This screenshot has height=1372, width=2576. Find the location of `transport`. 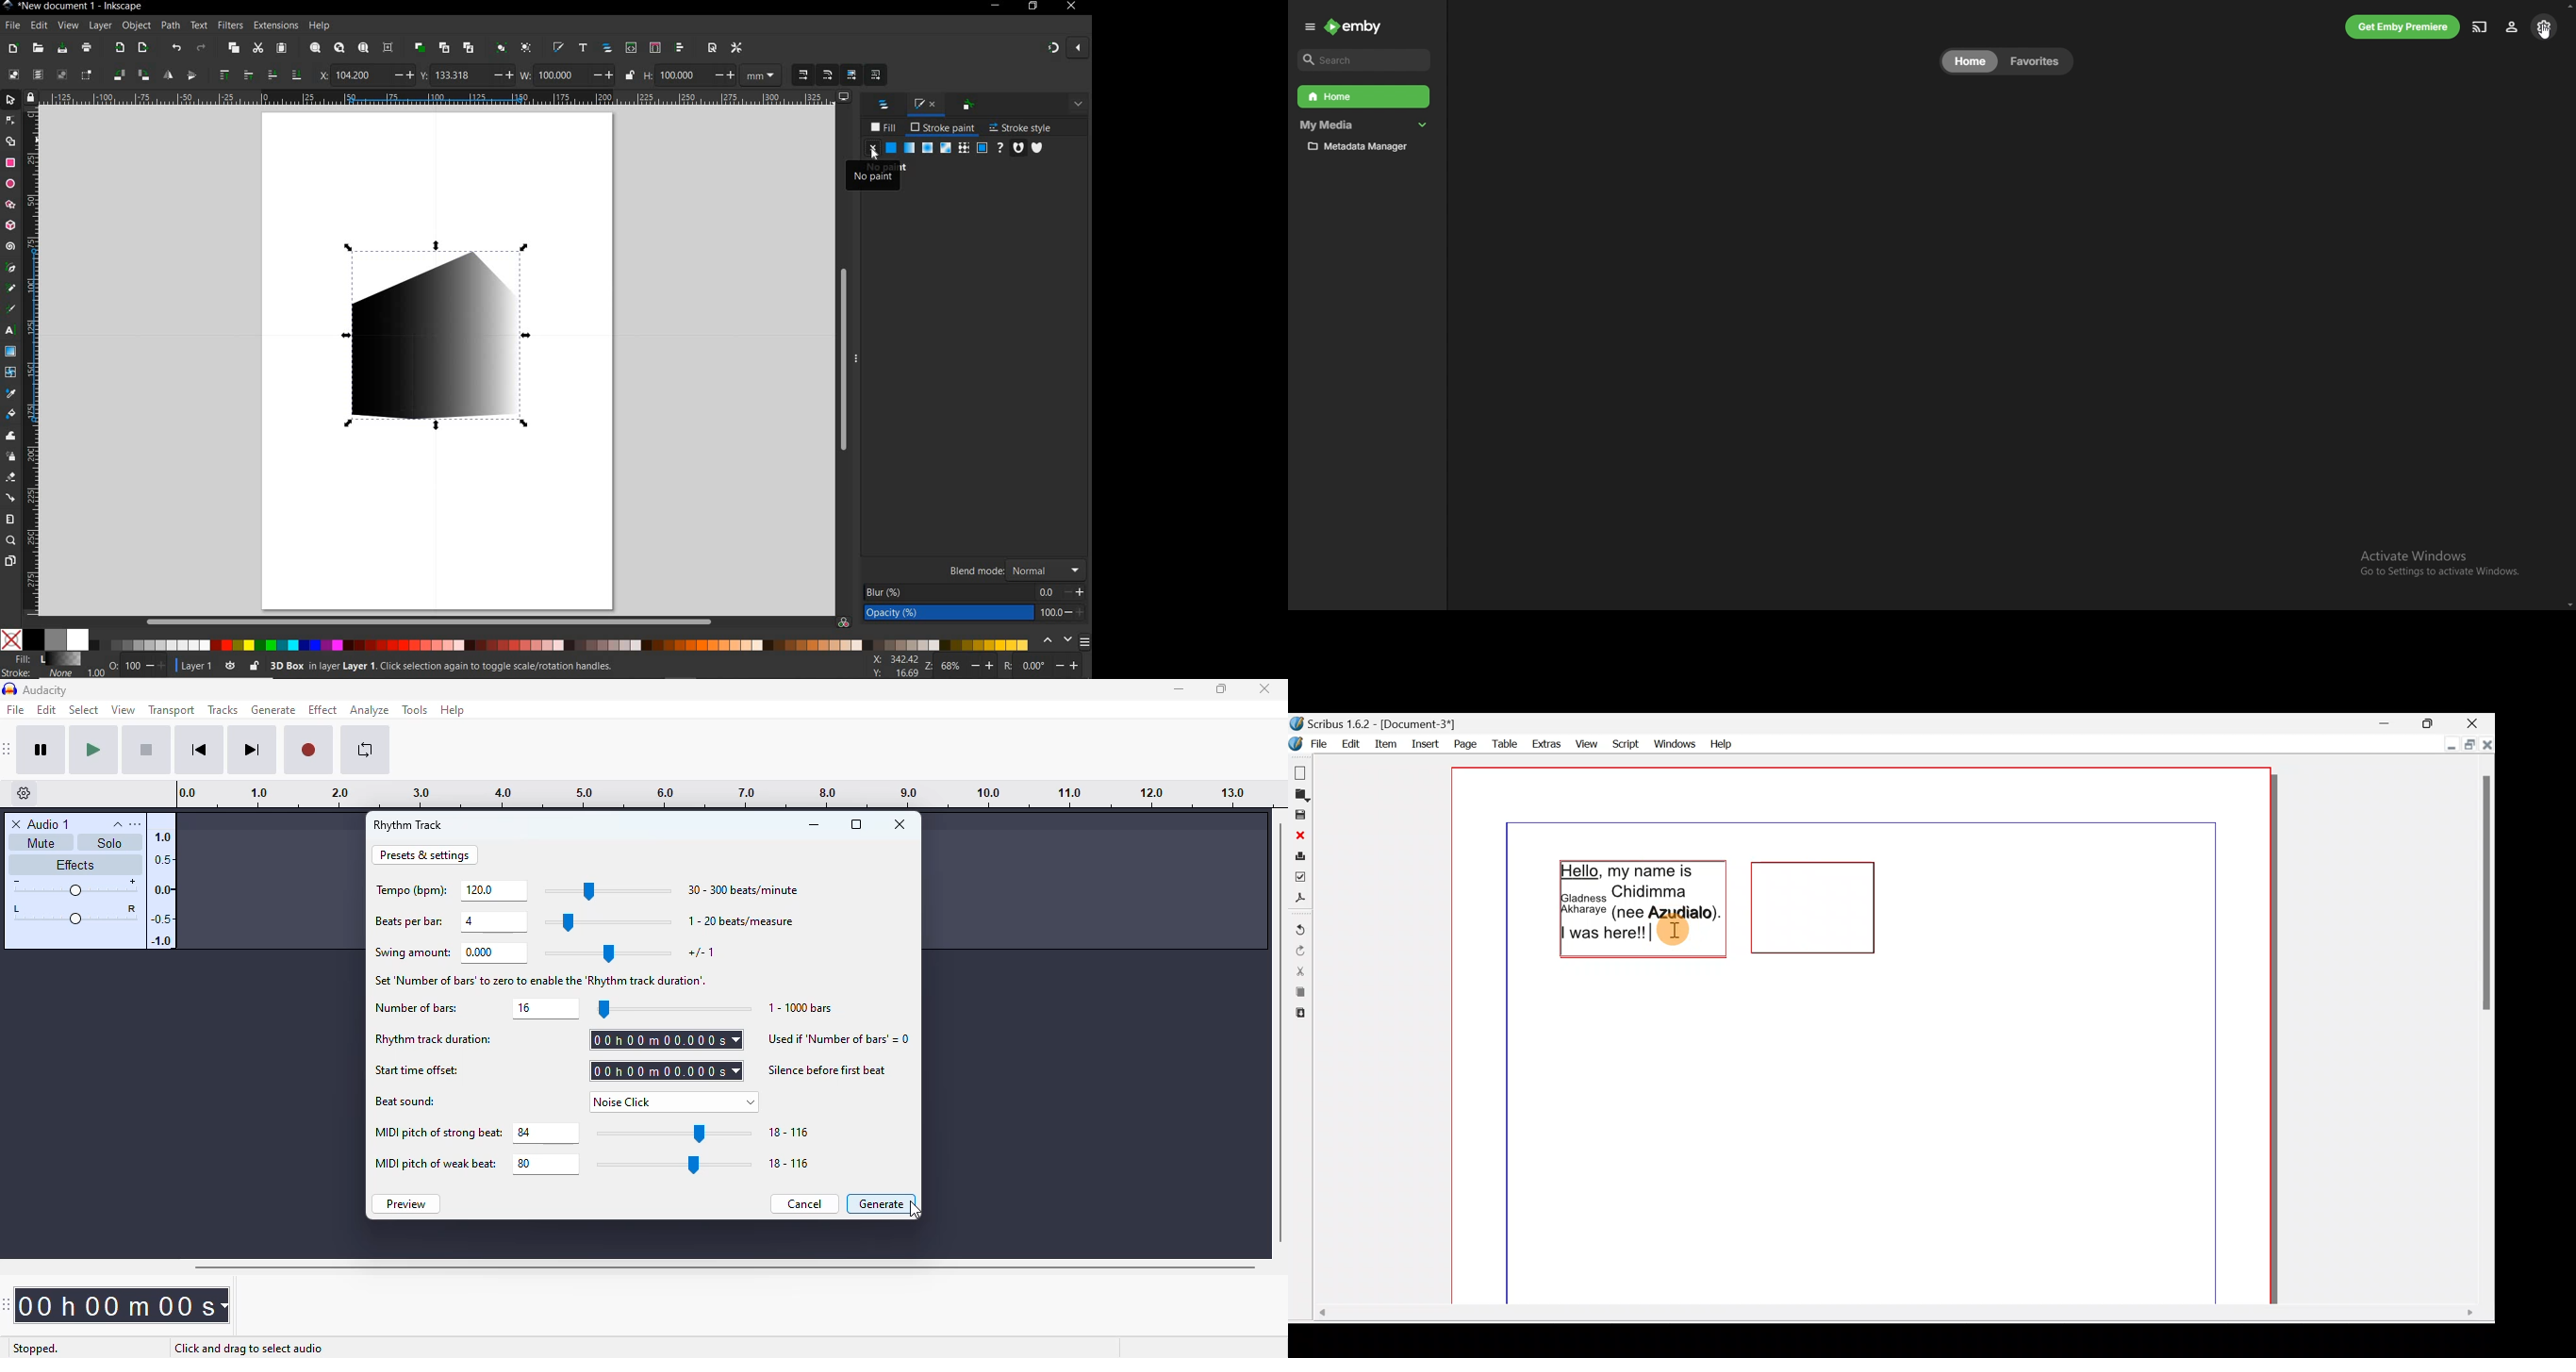

transport is located at coordinates (171, 710).